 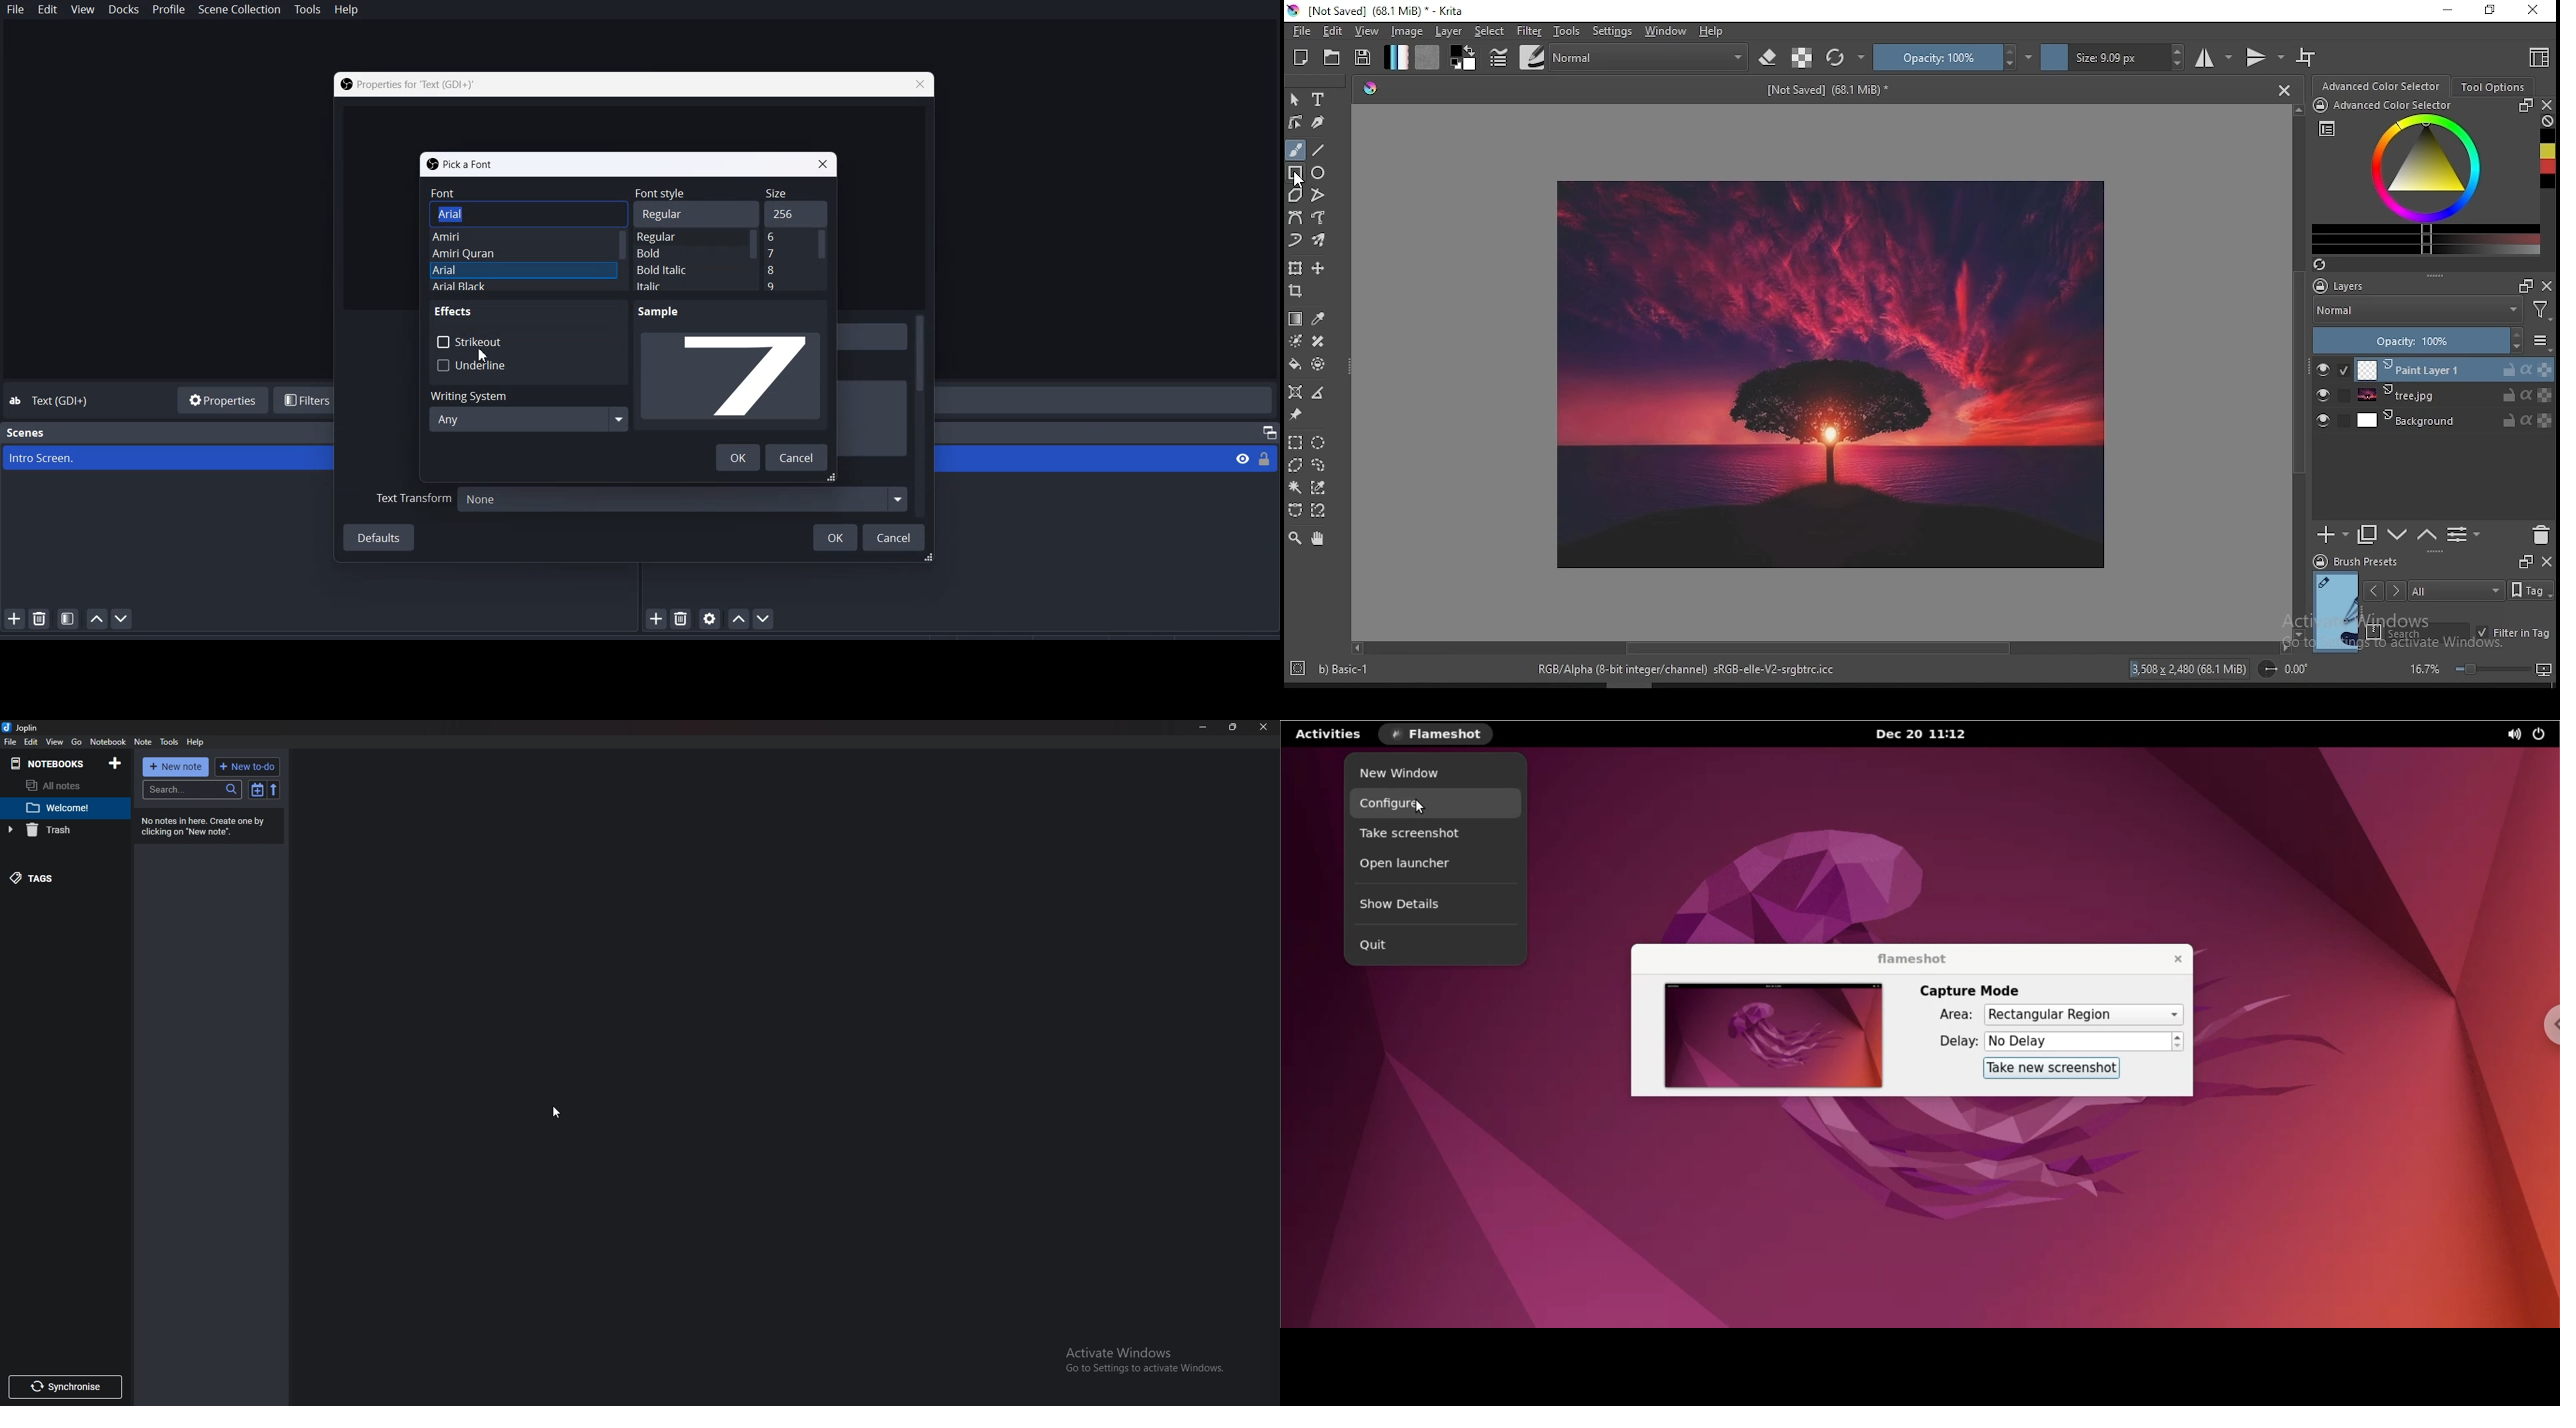 I want to click on Vertical Scroll bar, so click(x=619, y=263).